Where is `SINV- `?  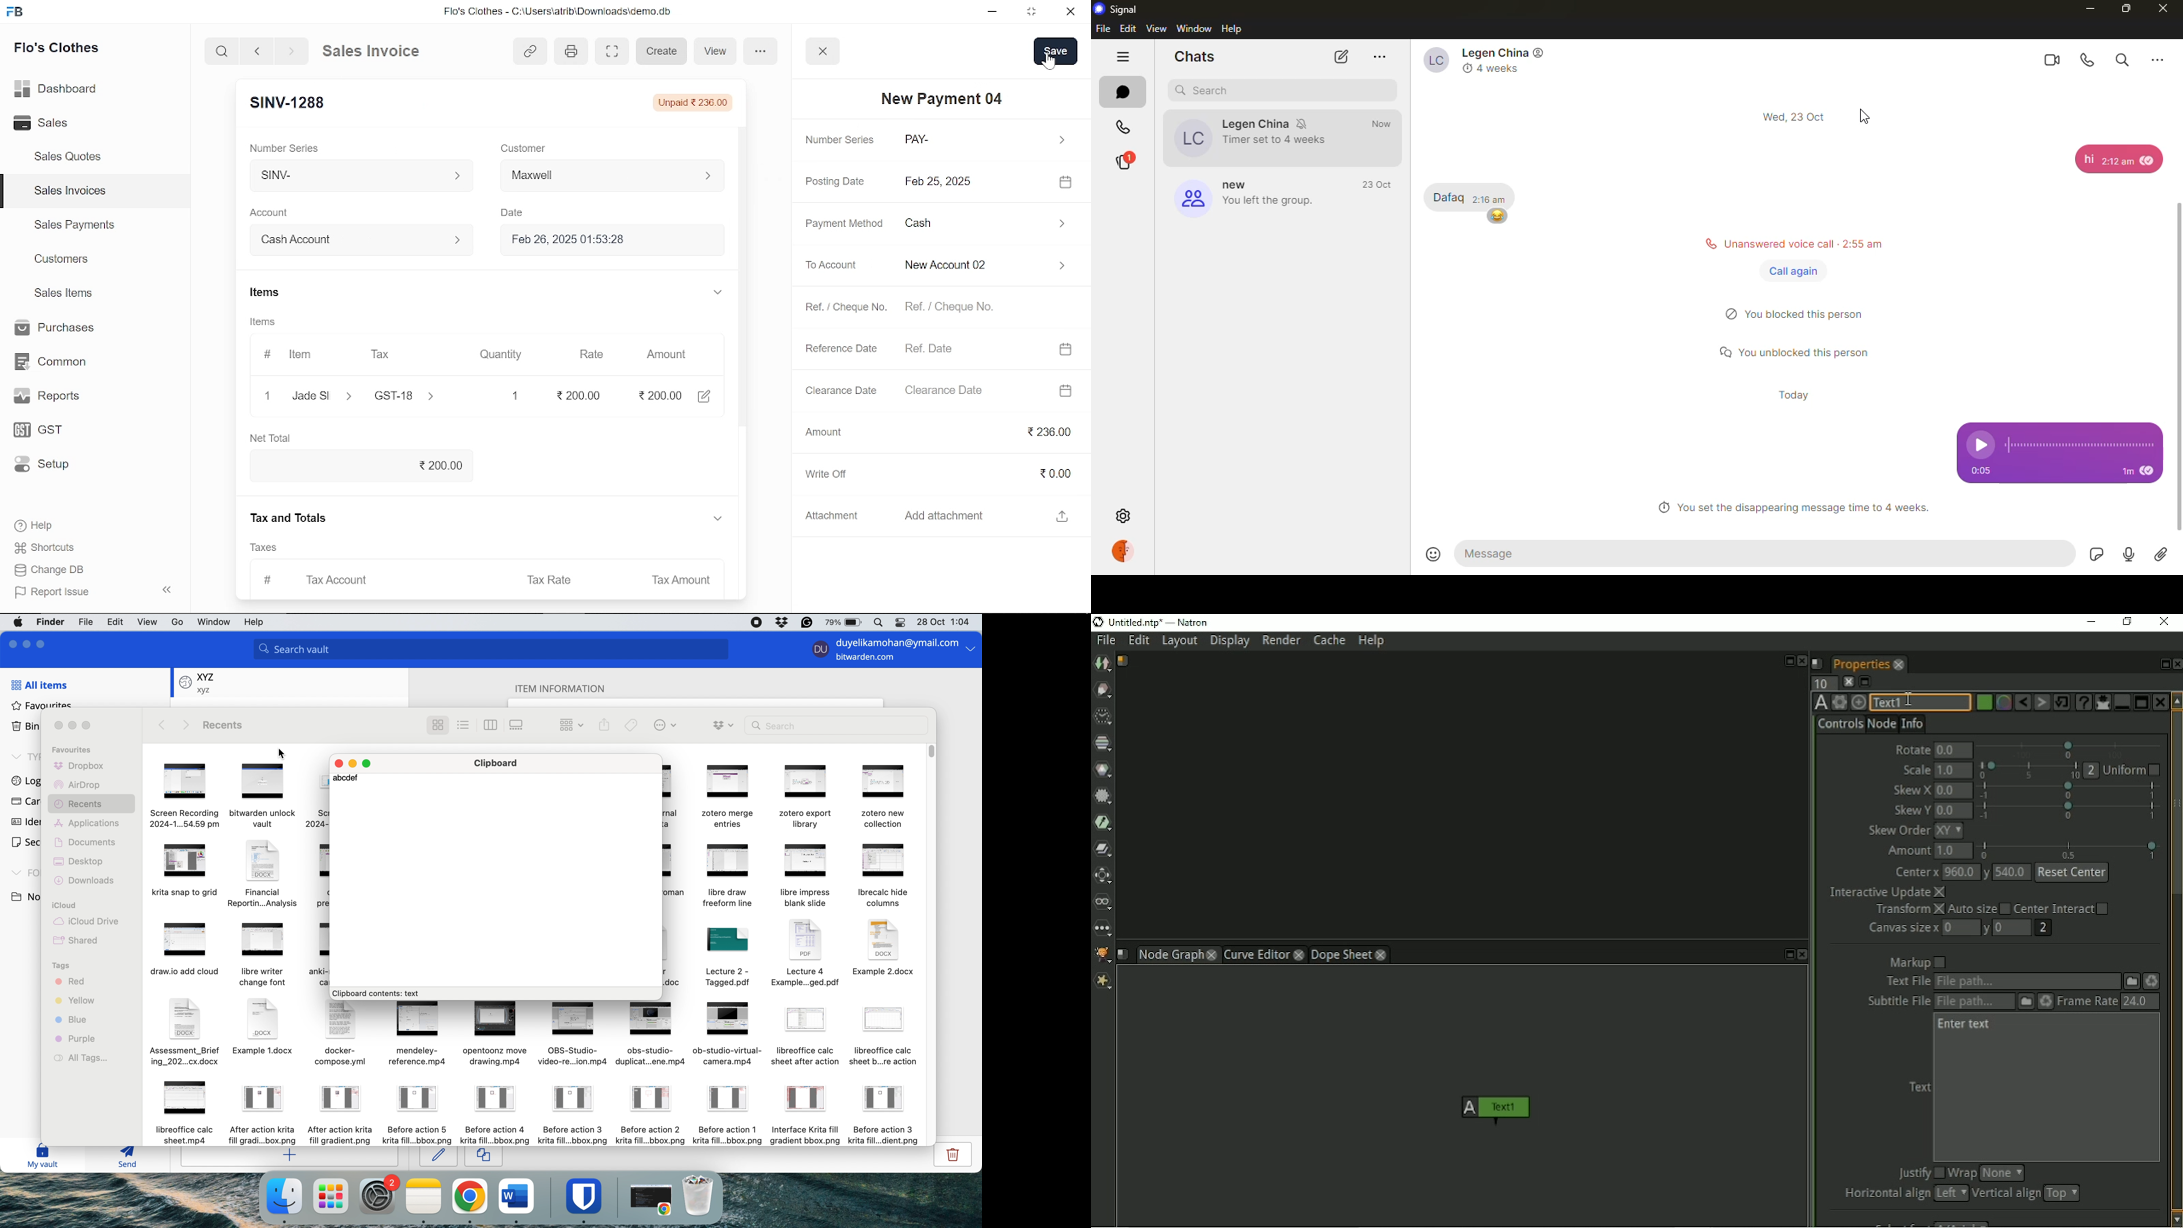 SINV-  is located at coordinates (358, 175).